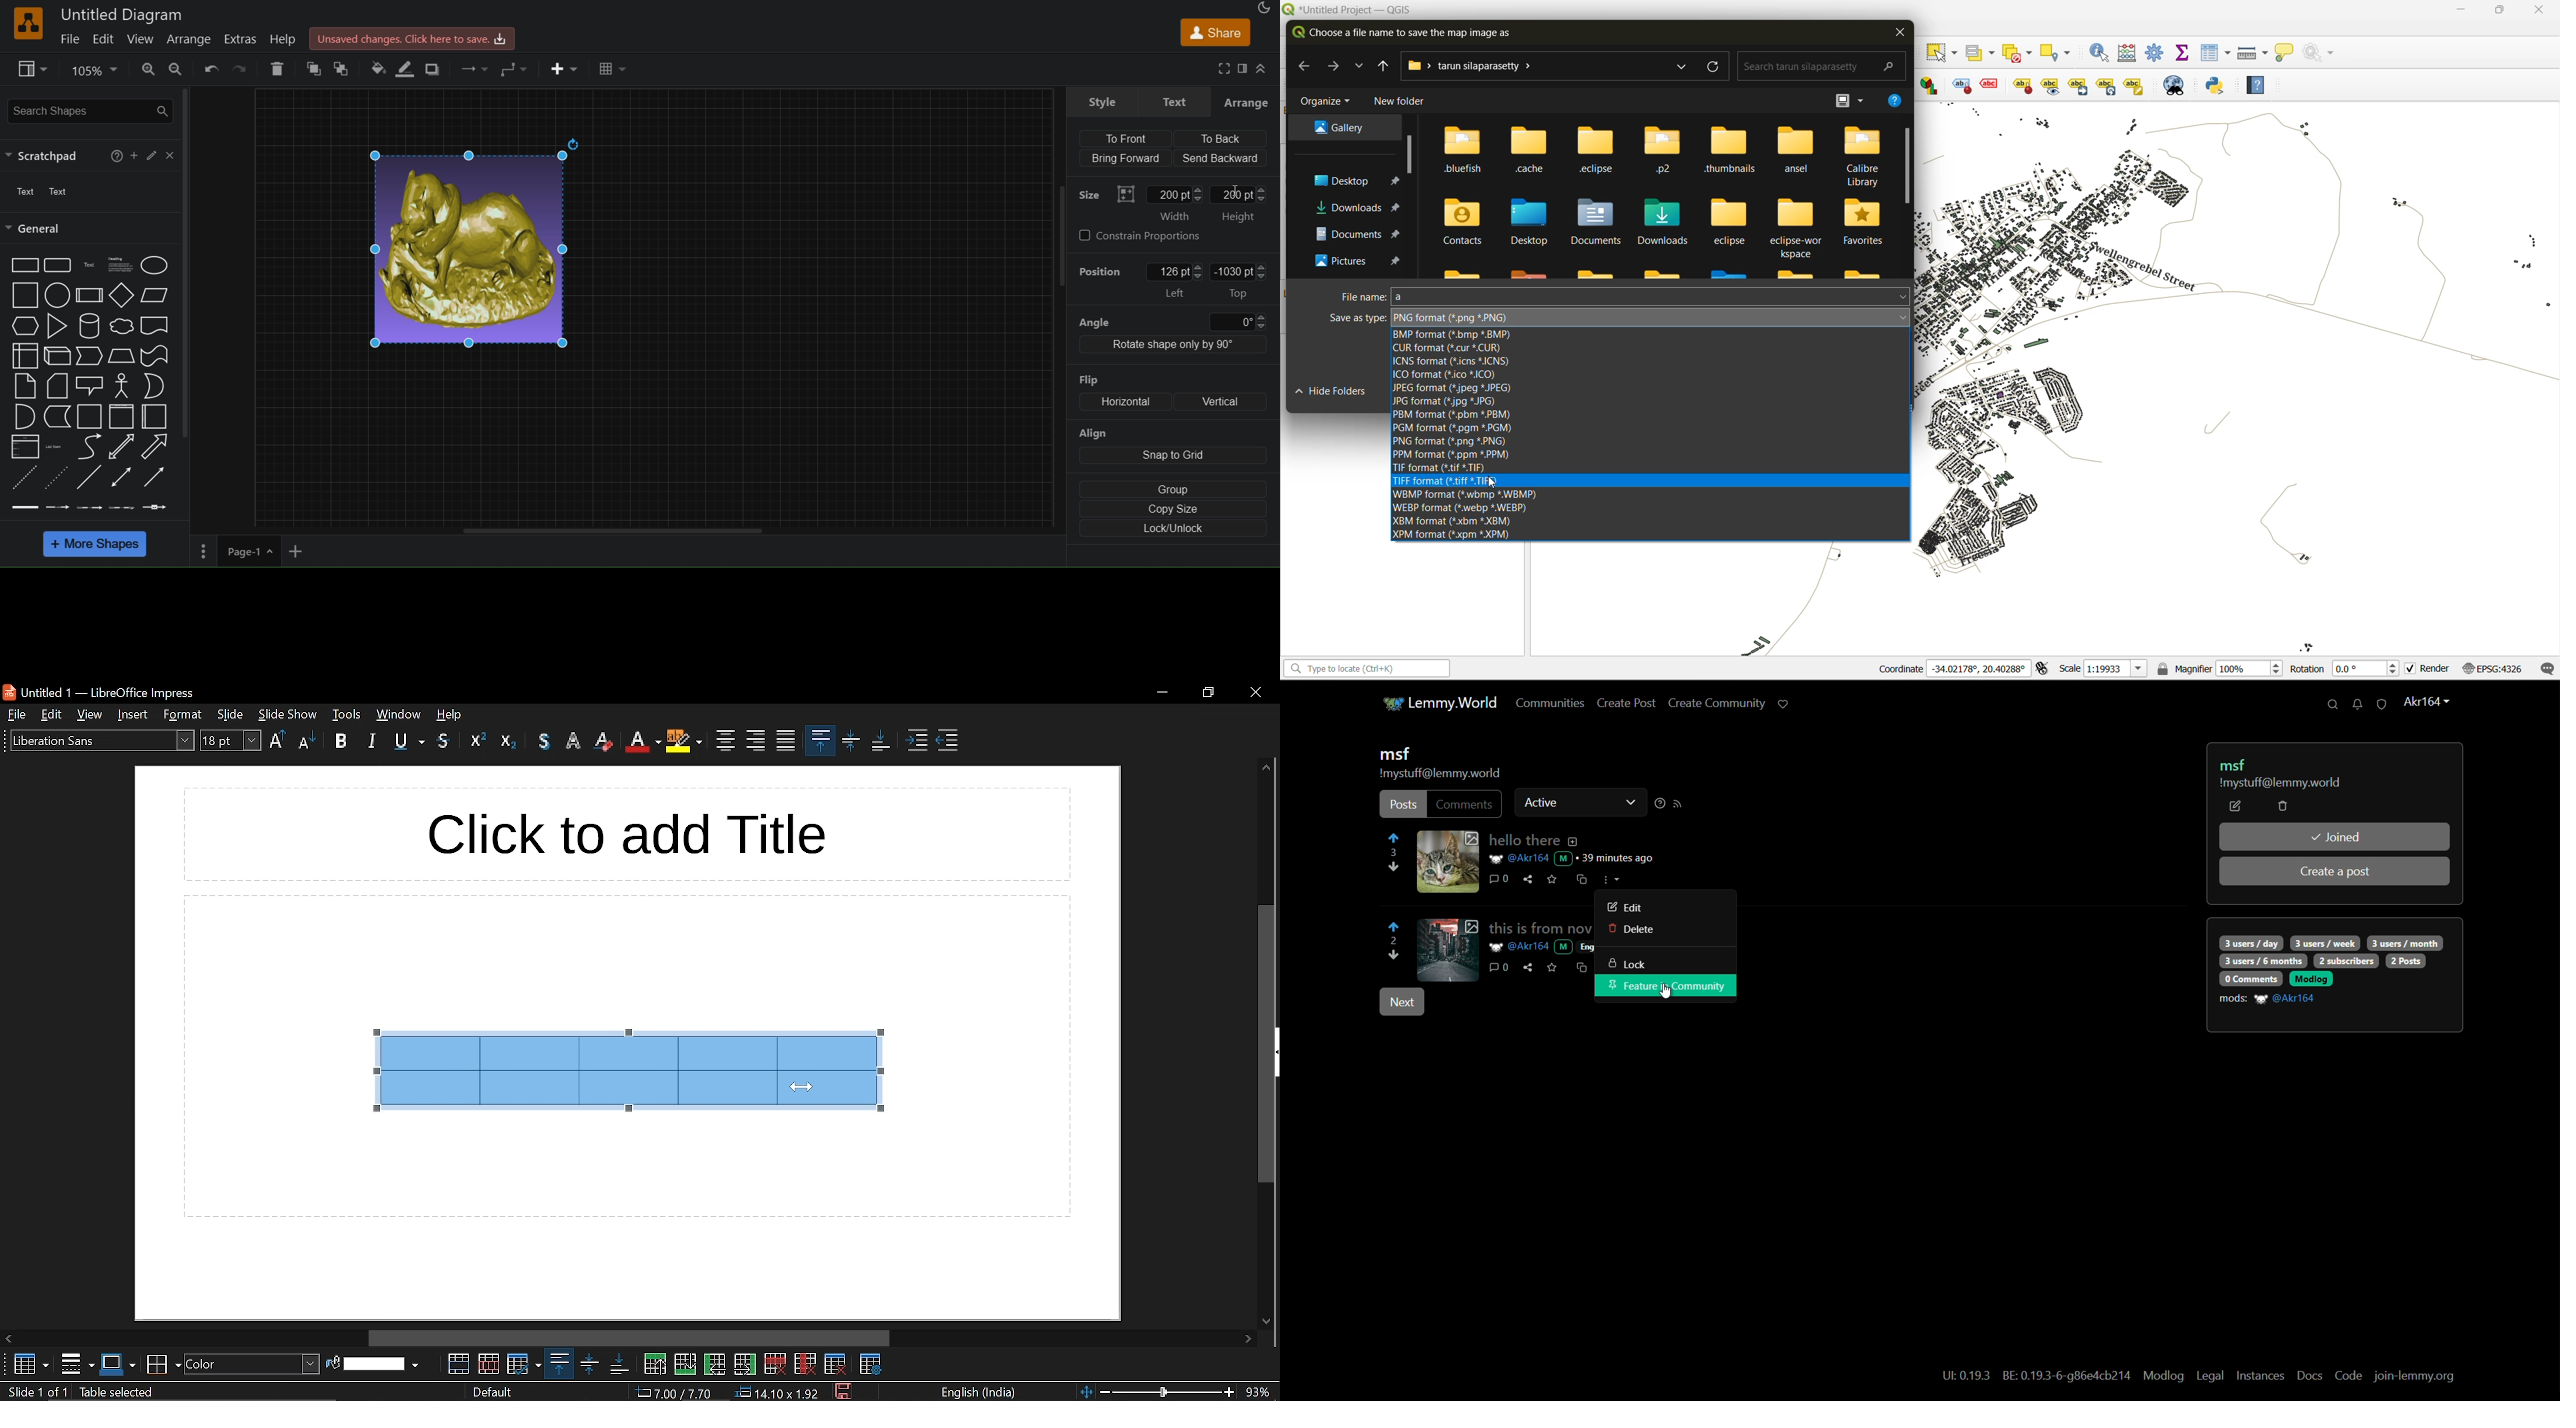  Describe the element at coordinates (409, 742) in the screenshot. I see `underline` at that location.